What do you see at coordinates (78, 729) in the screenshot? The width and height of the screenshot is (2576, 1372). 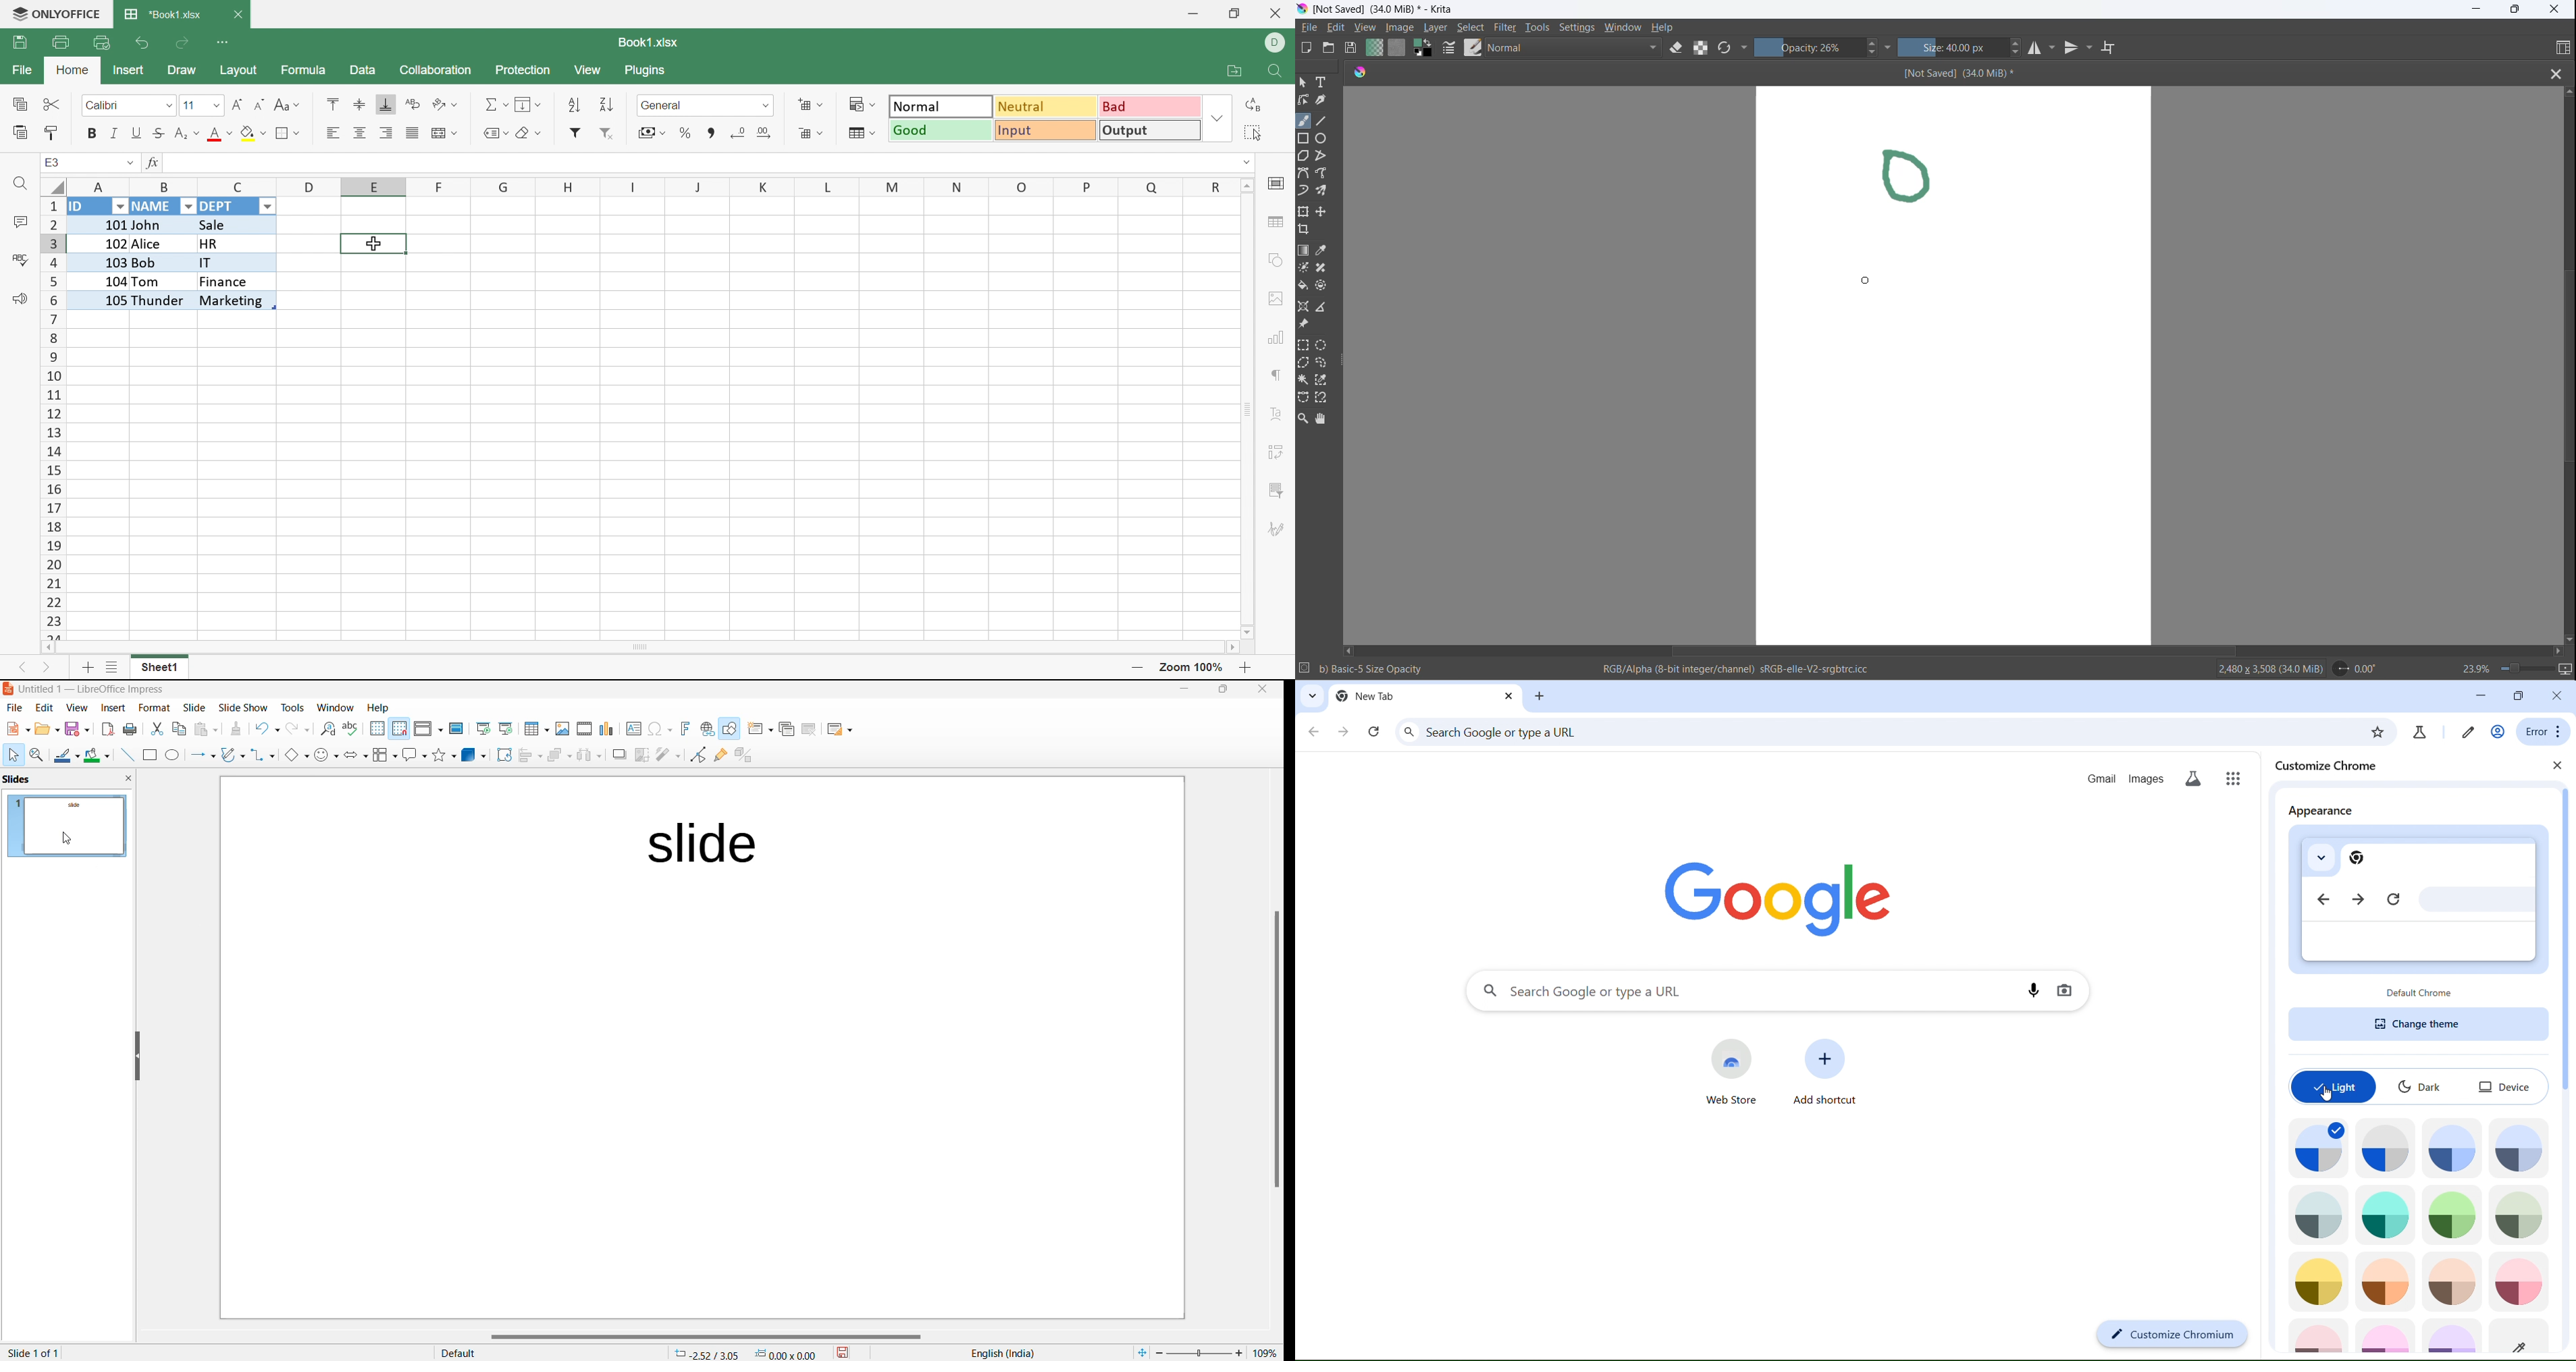 I see `save option` at bounding box center [78, 729].